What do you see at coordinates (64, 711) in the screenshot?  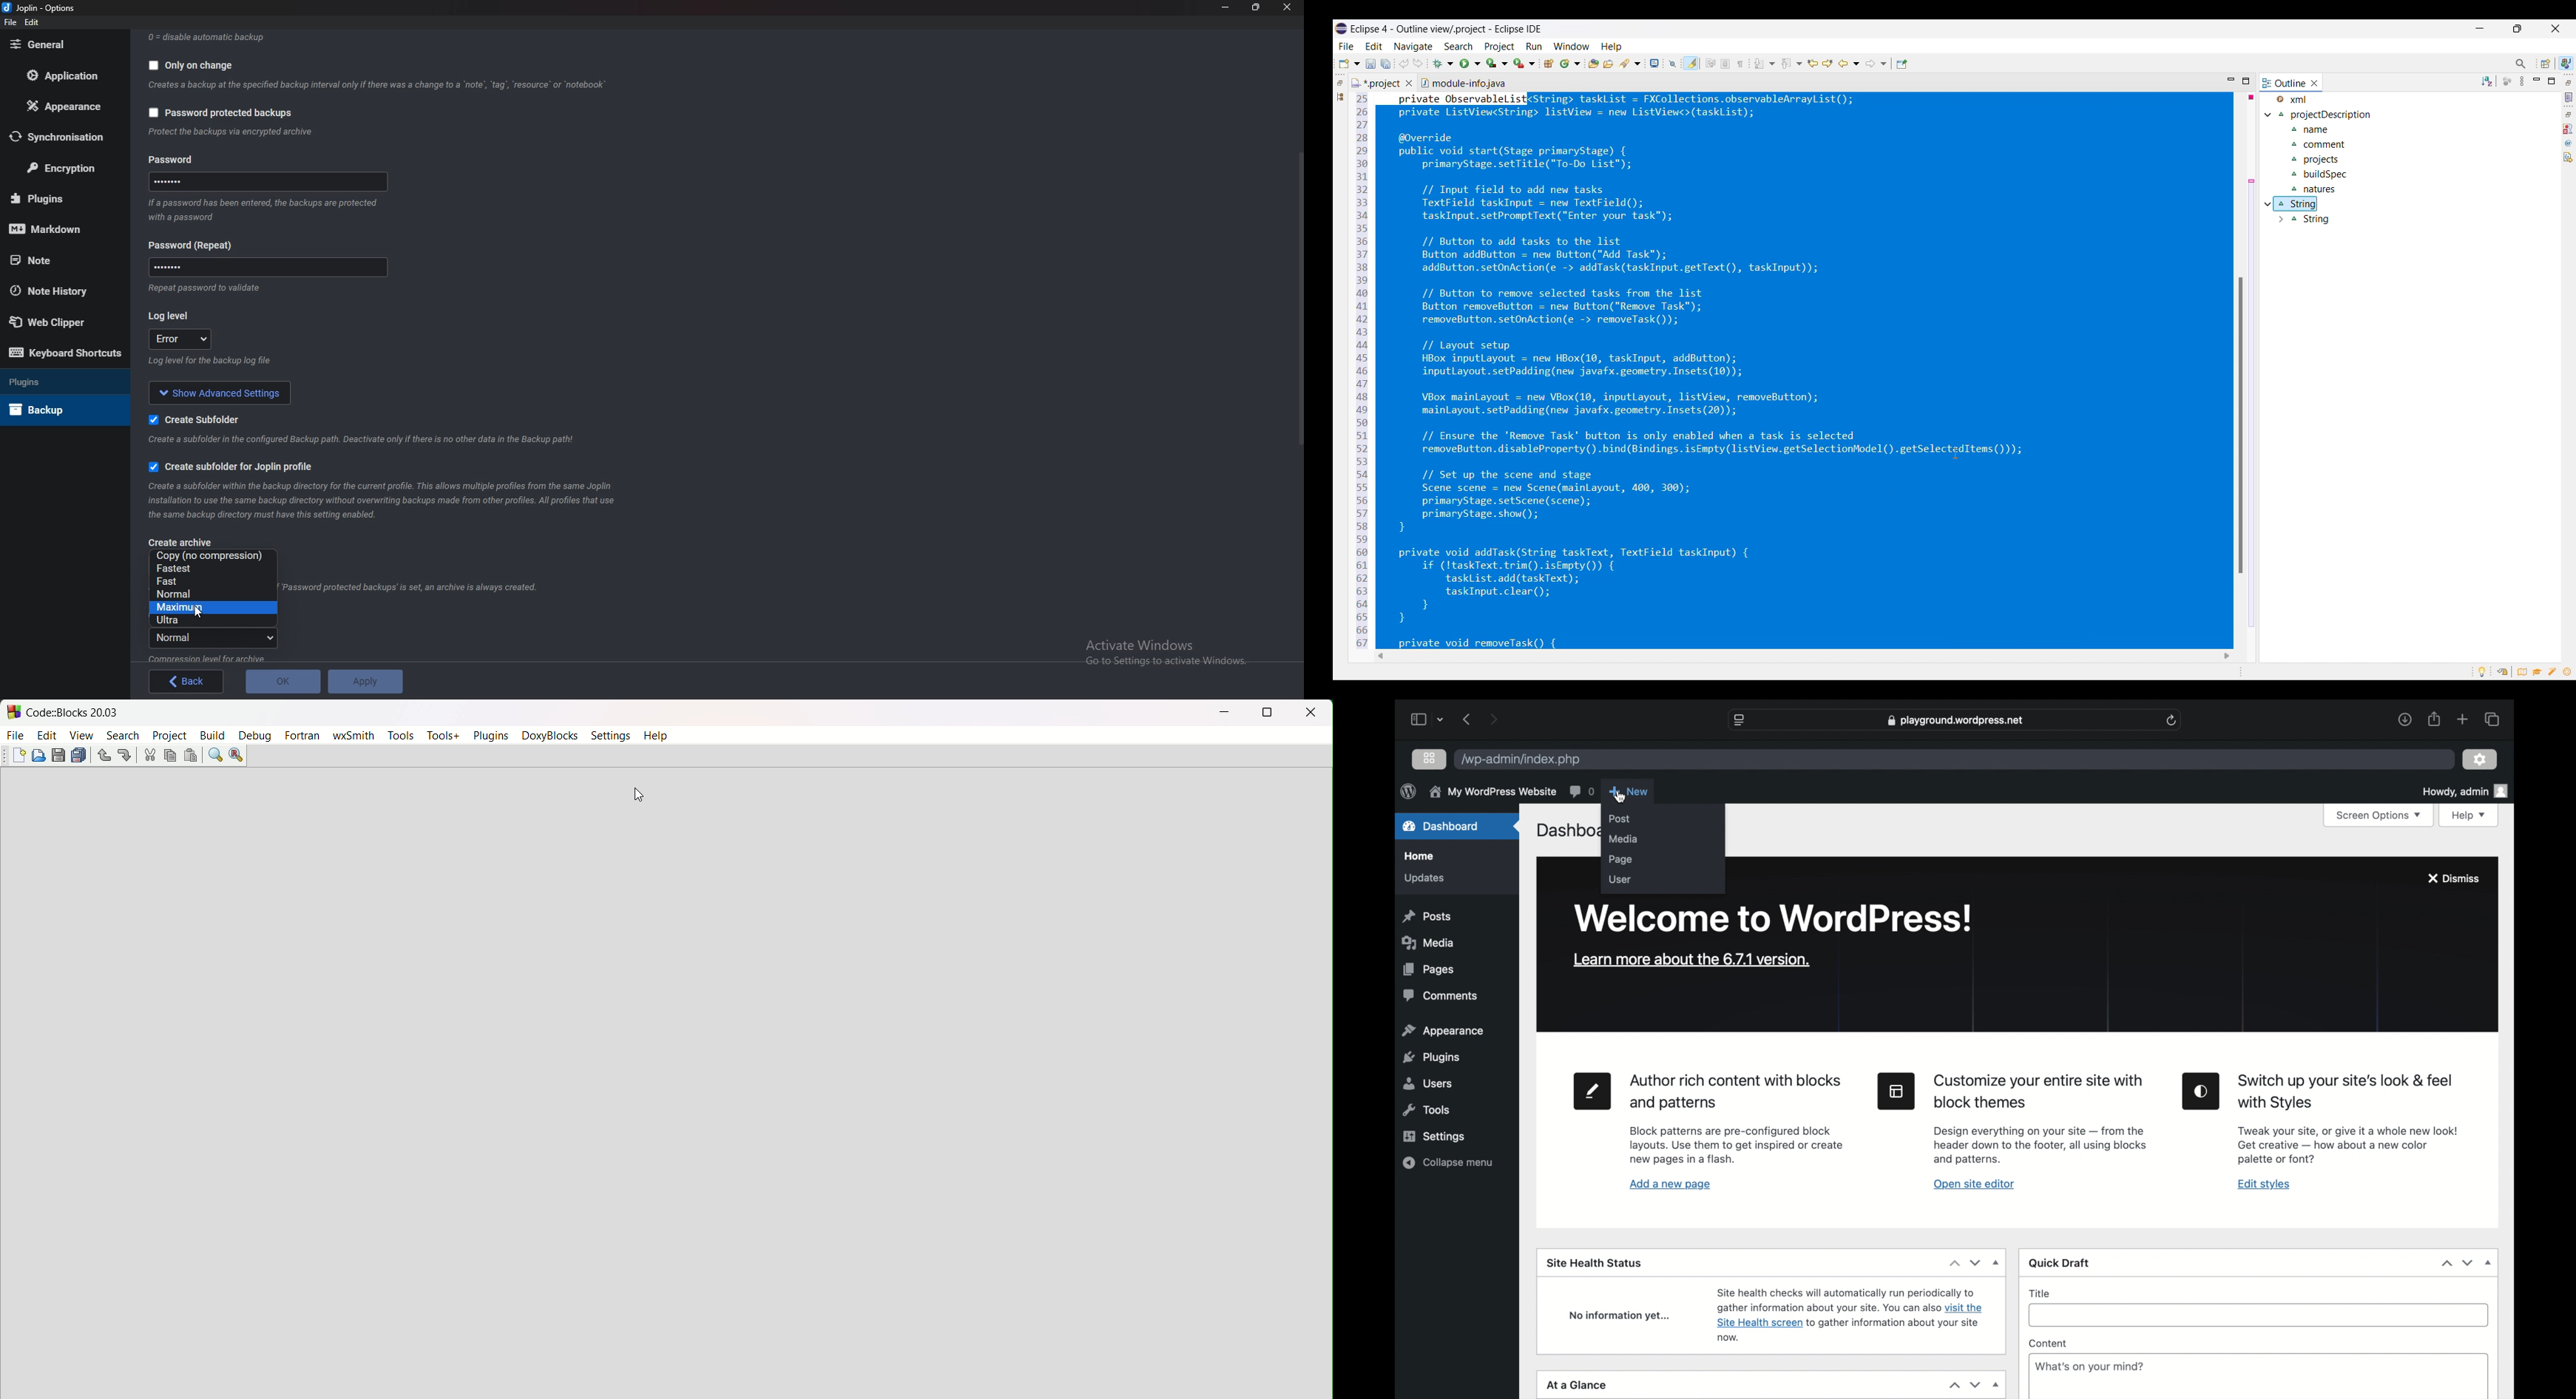 I see `title and logo` at bounding box center [64, 711].